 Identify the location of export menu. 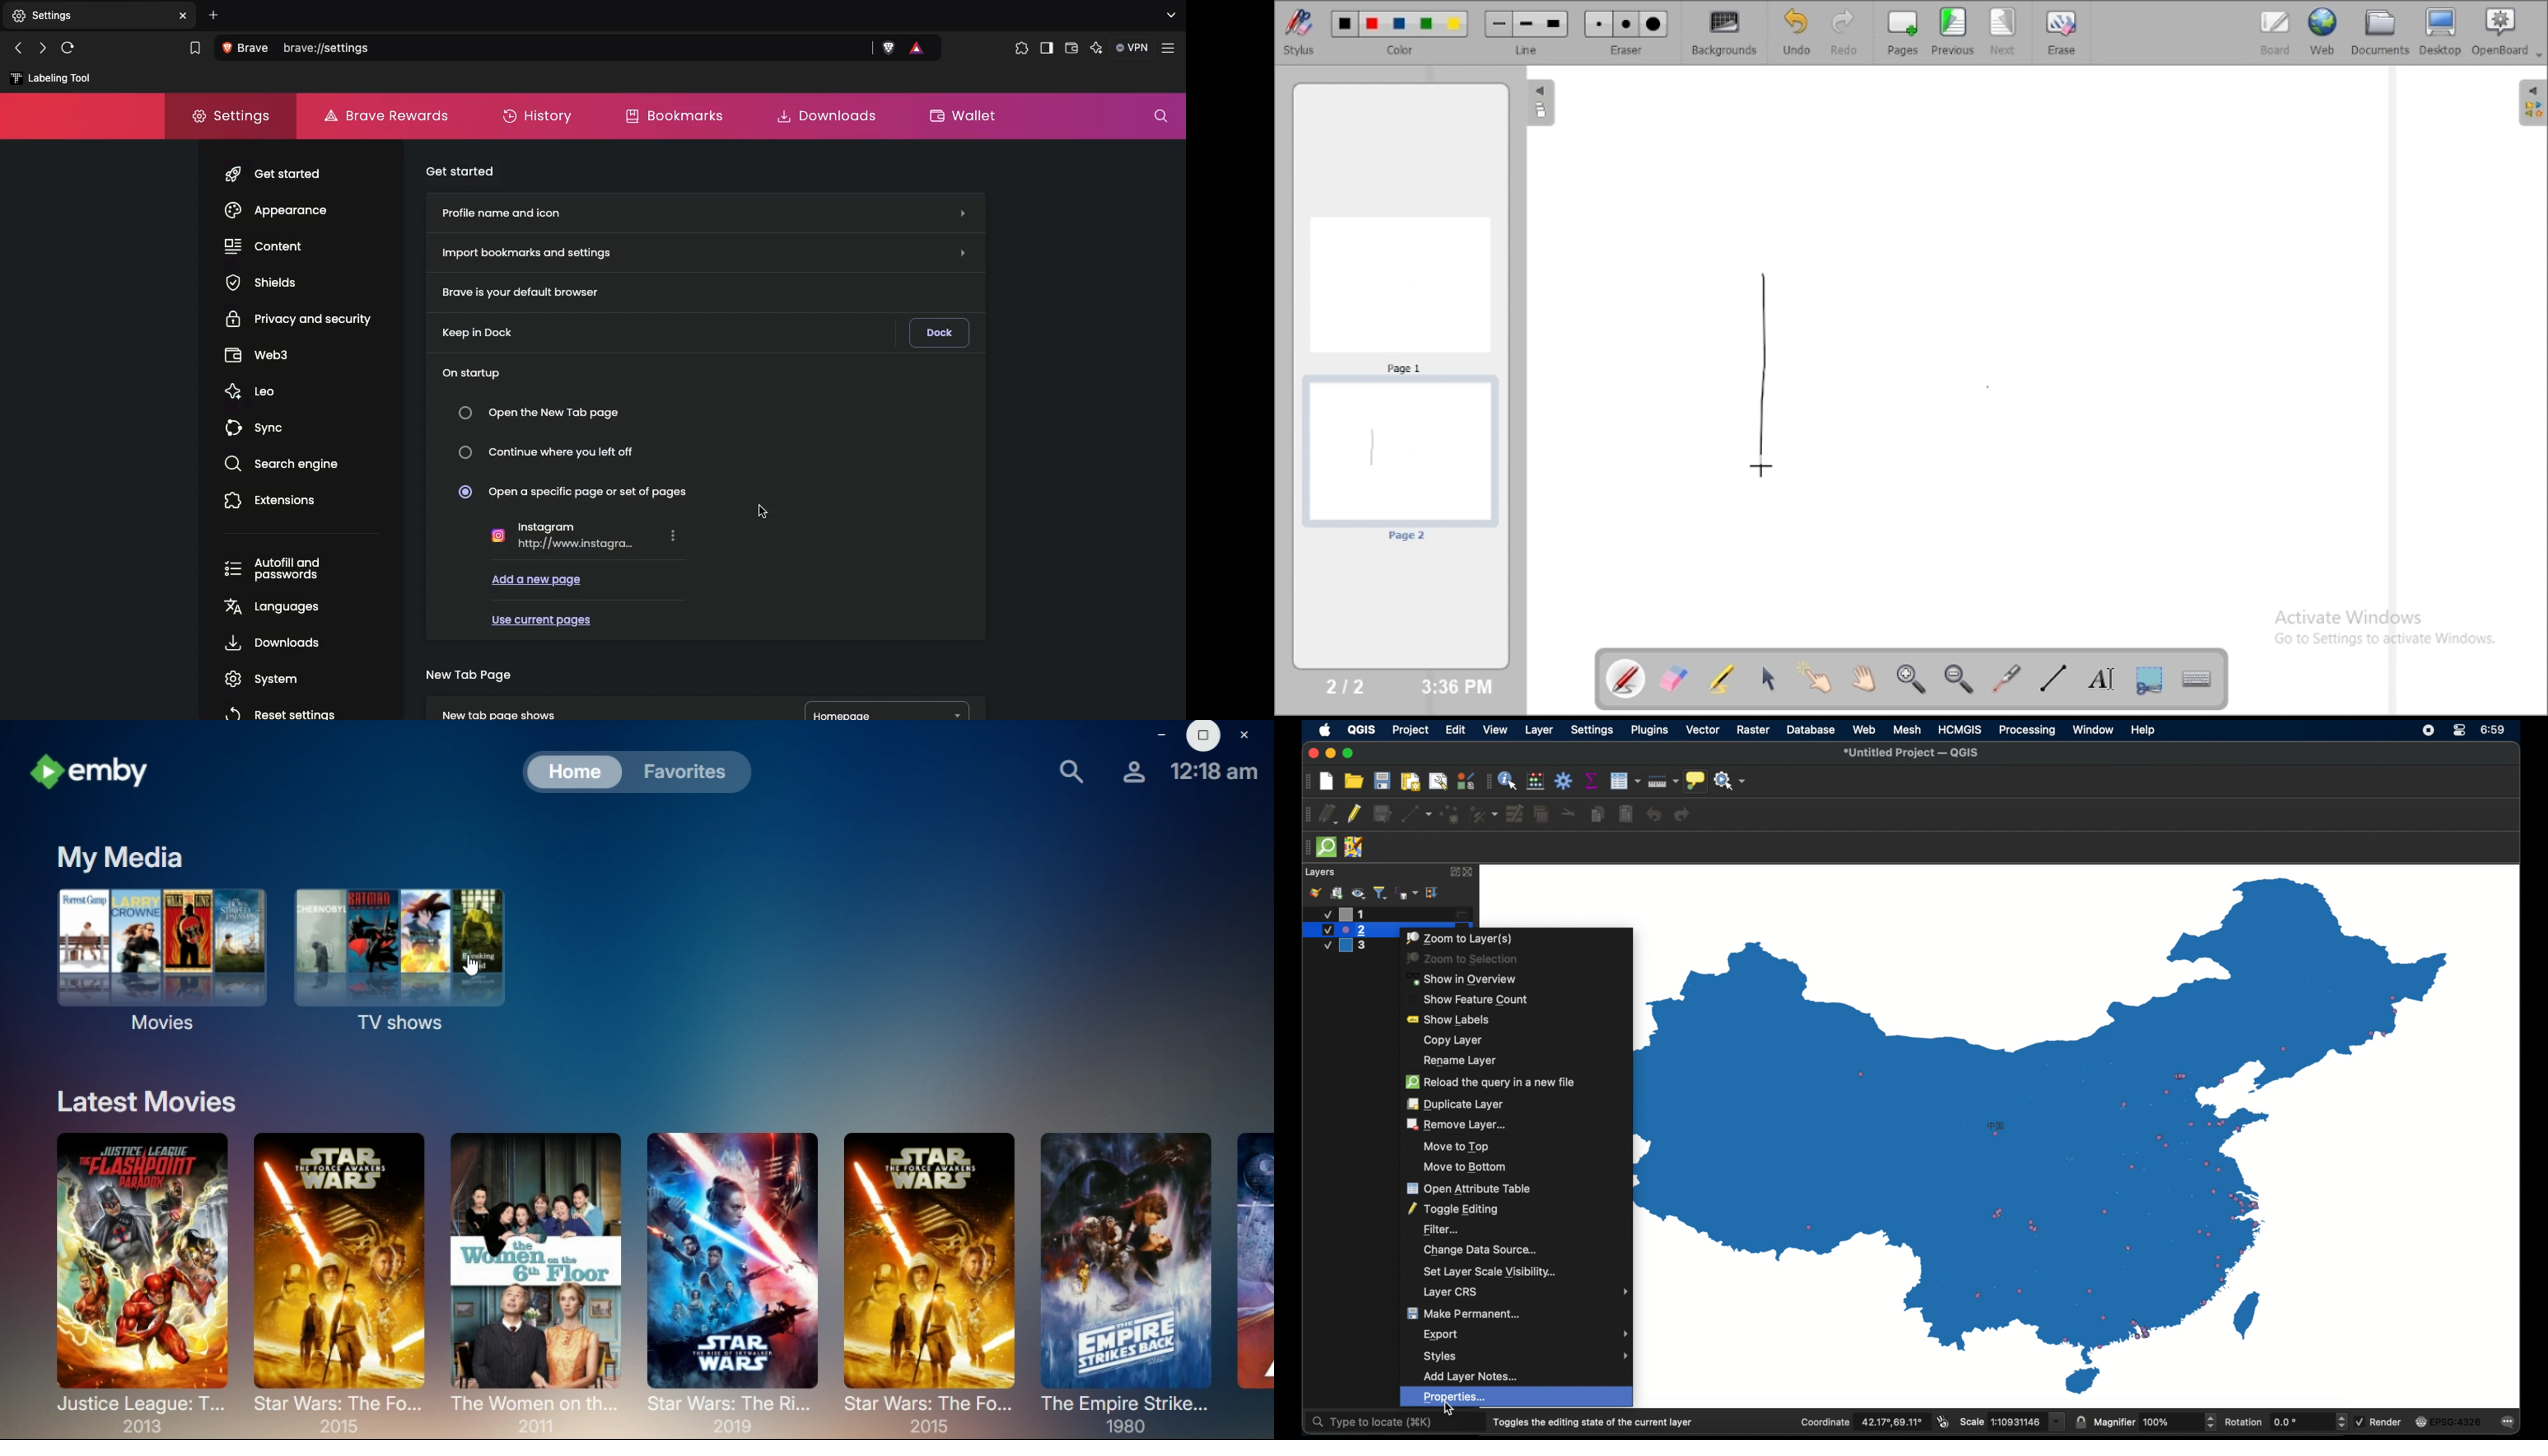
(1526, 1336).